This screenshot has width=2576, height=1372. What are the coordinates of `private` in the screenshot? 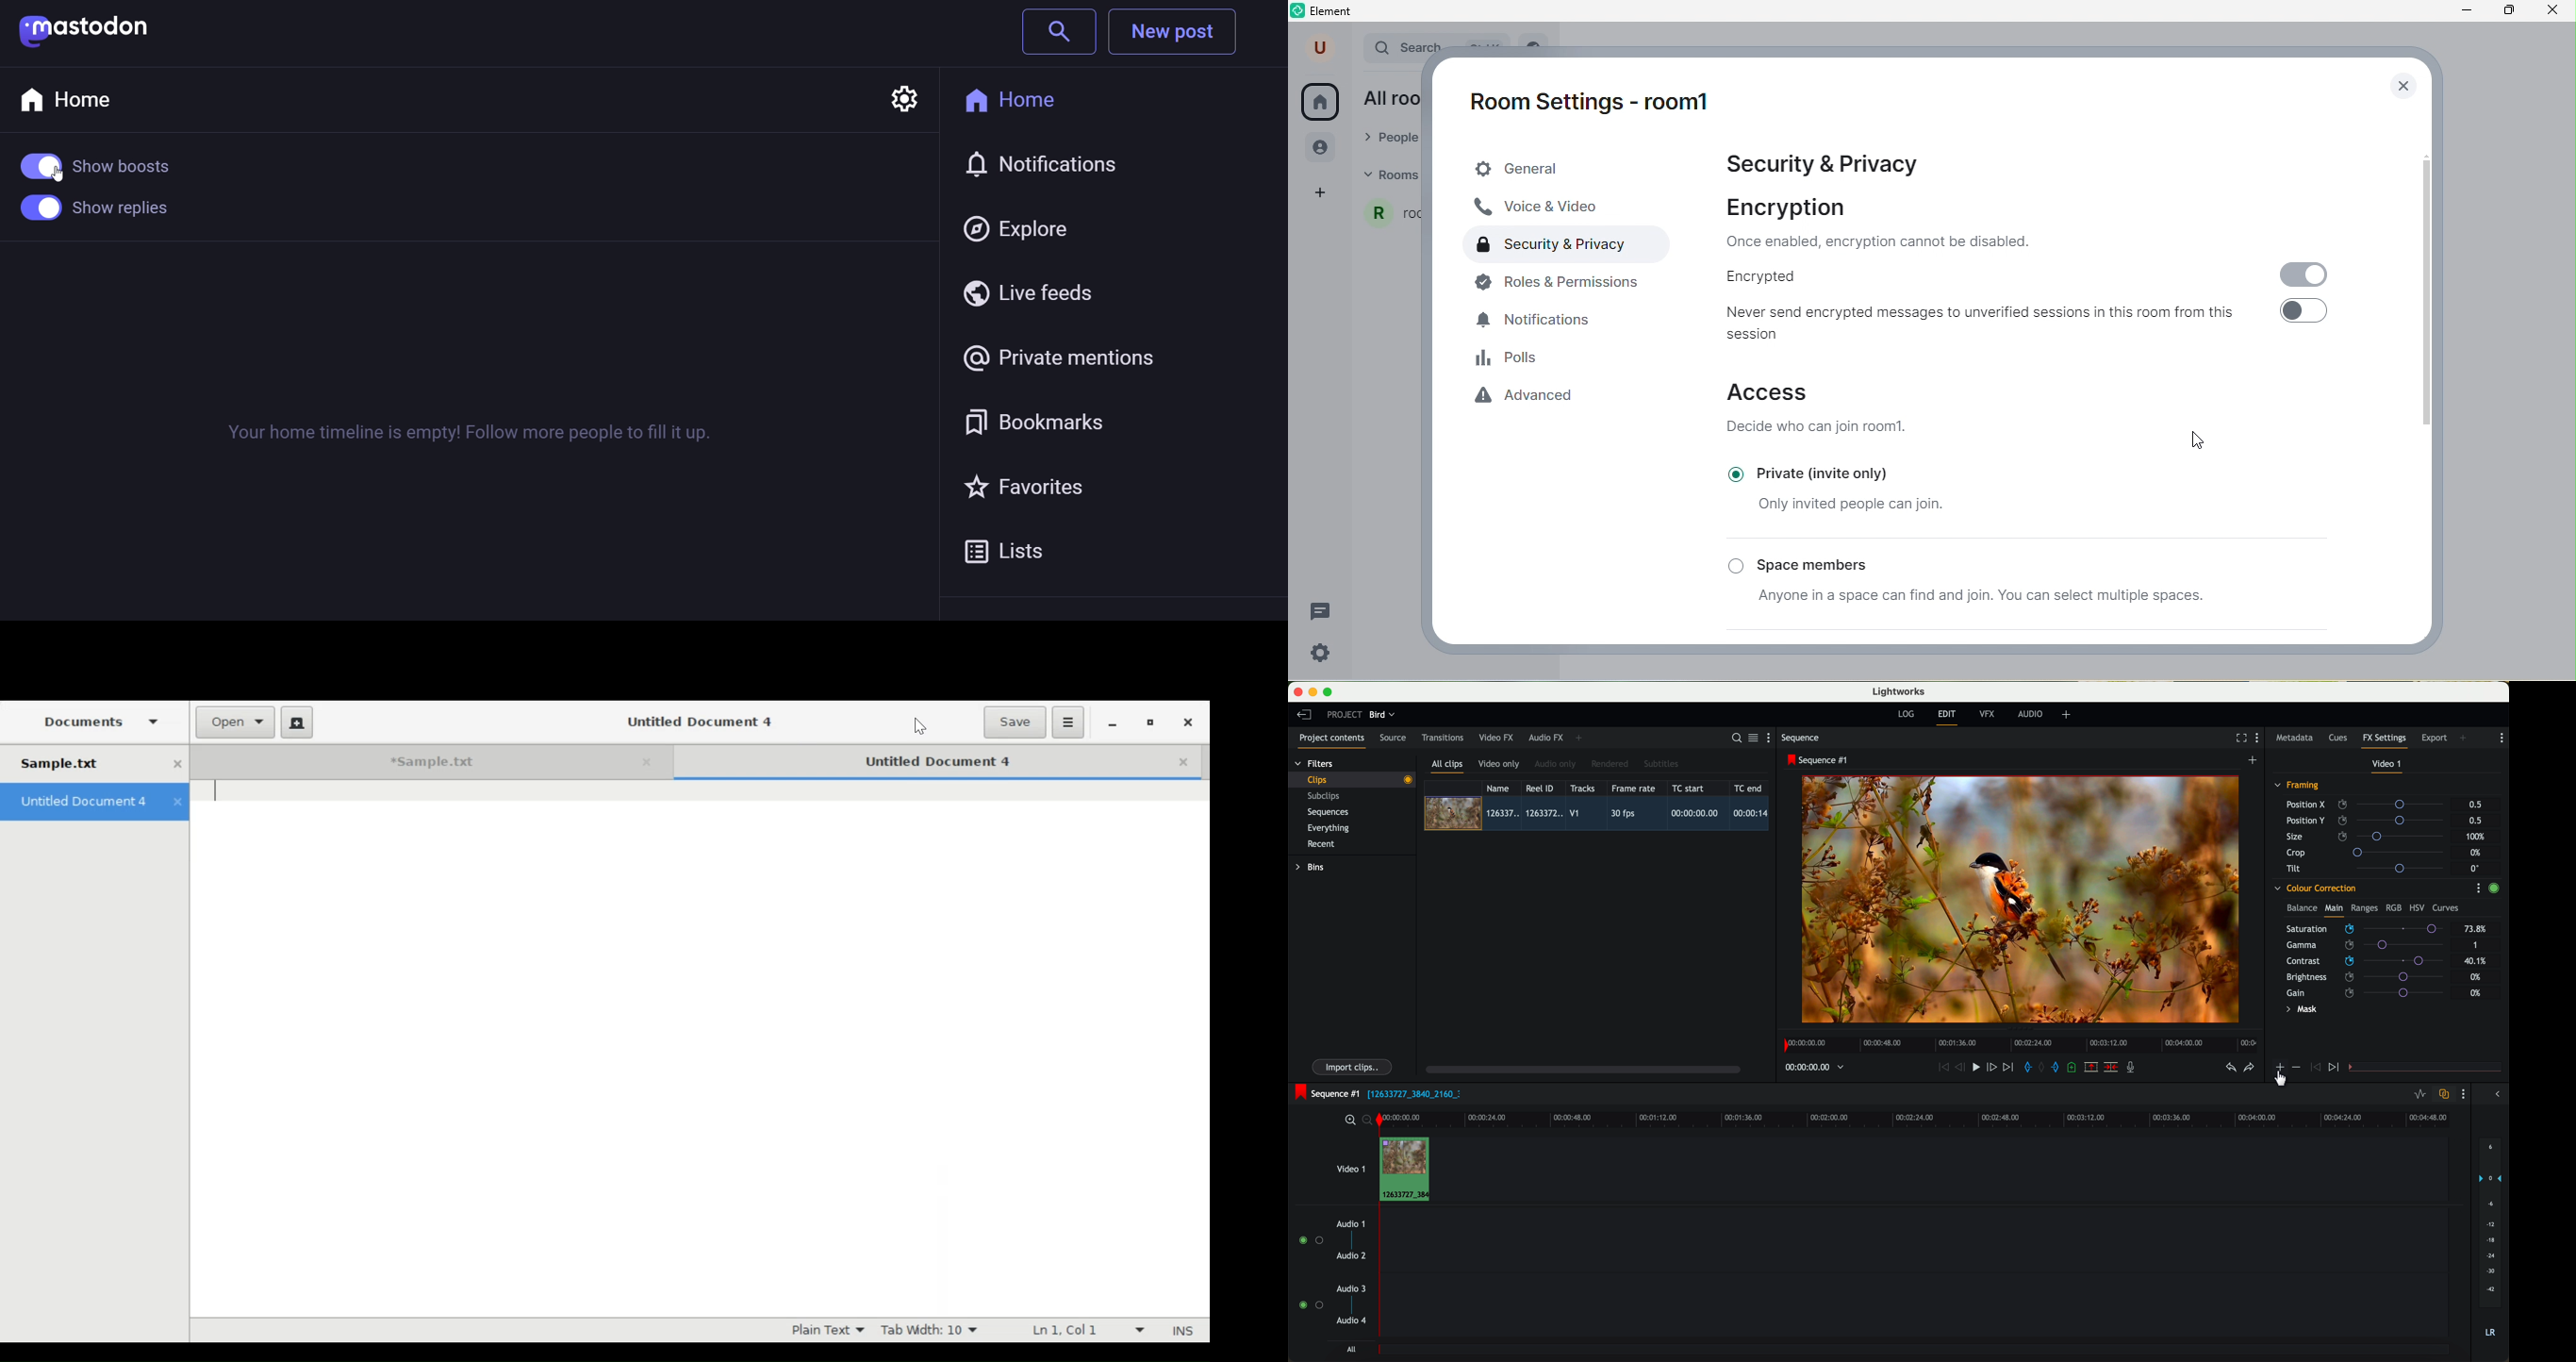 It's located at (1825, 472).